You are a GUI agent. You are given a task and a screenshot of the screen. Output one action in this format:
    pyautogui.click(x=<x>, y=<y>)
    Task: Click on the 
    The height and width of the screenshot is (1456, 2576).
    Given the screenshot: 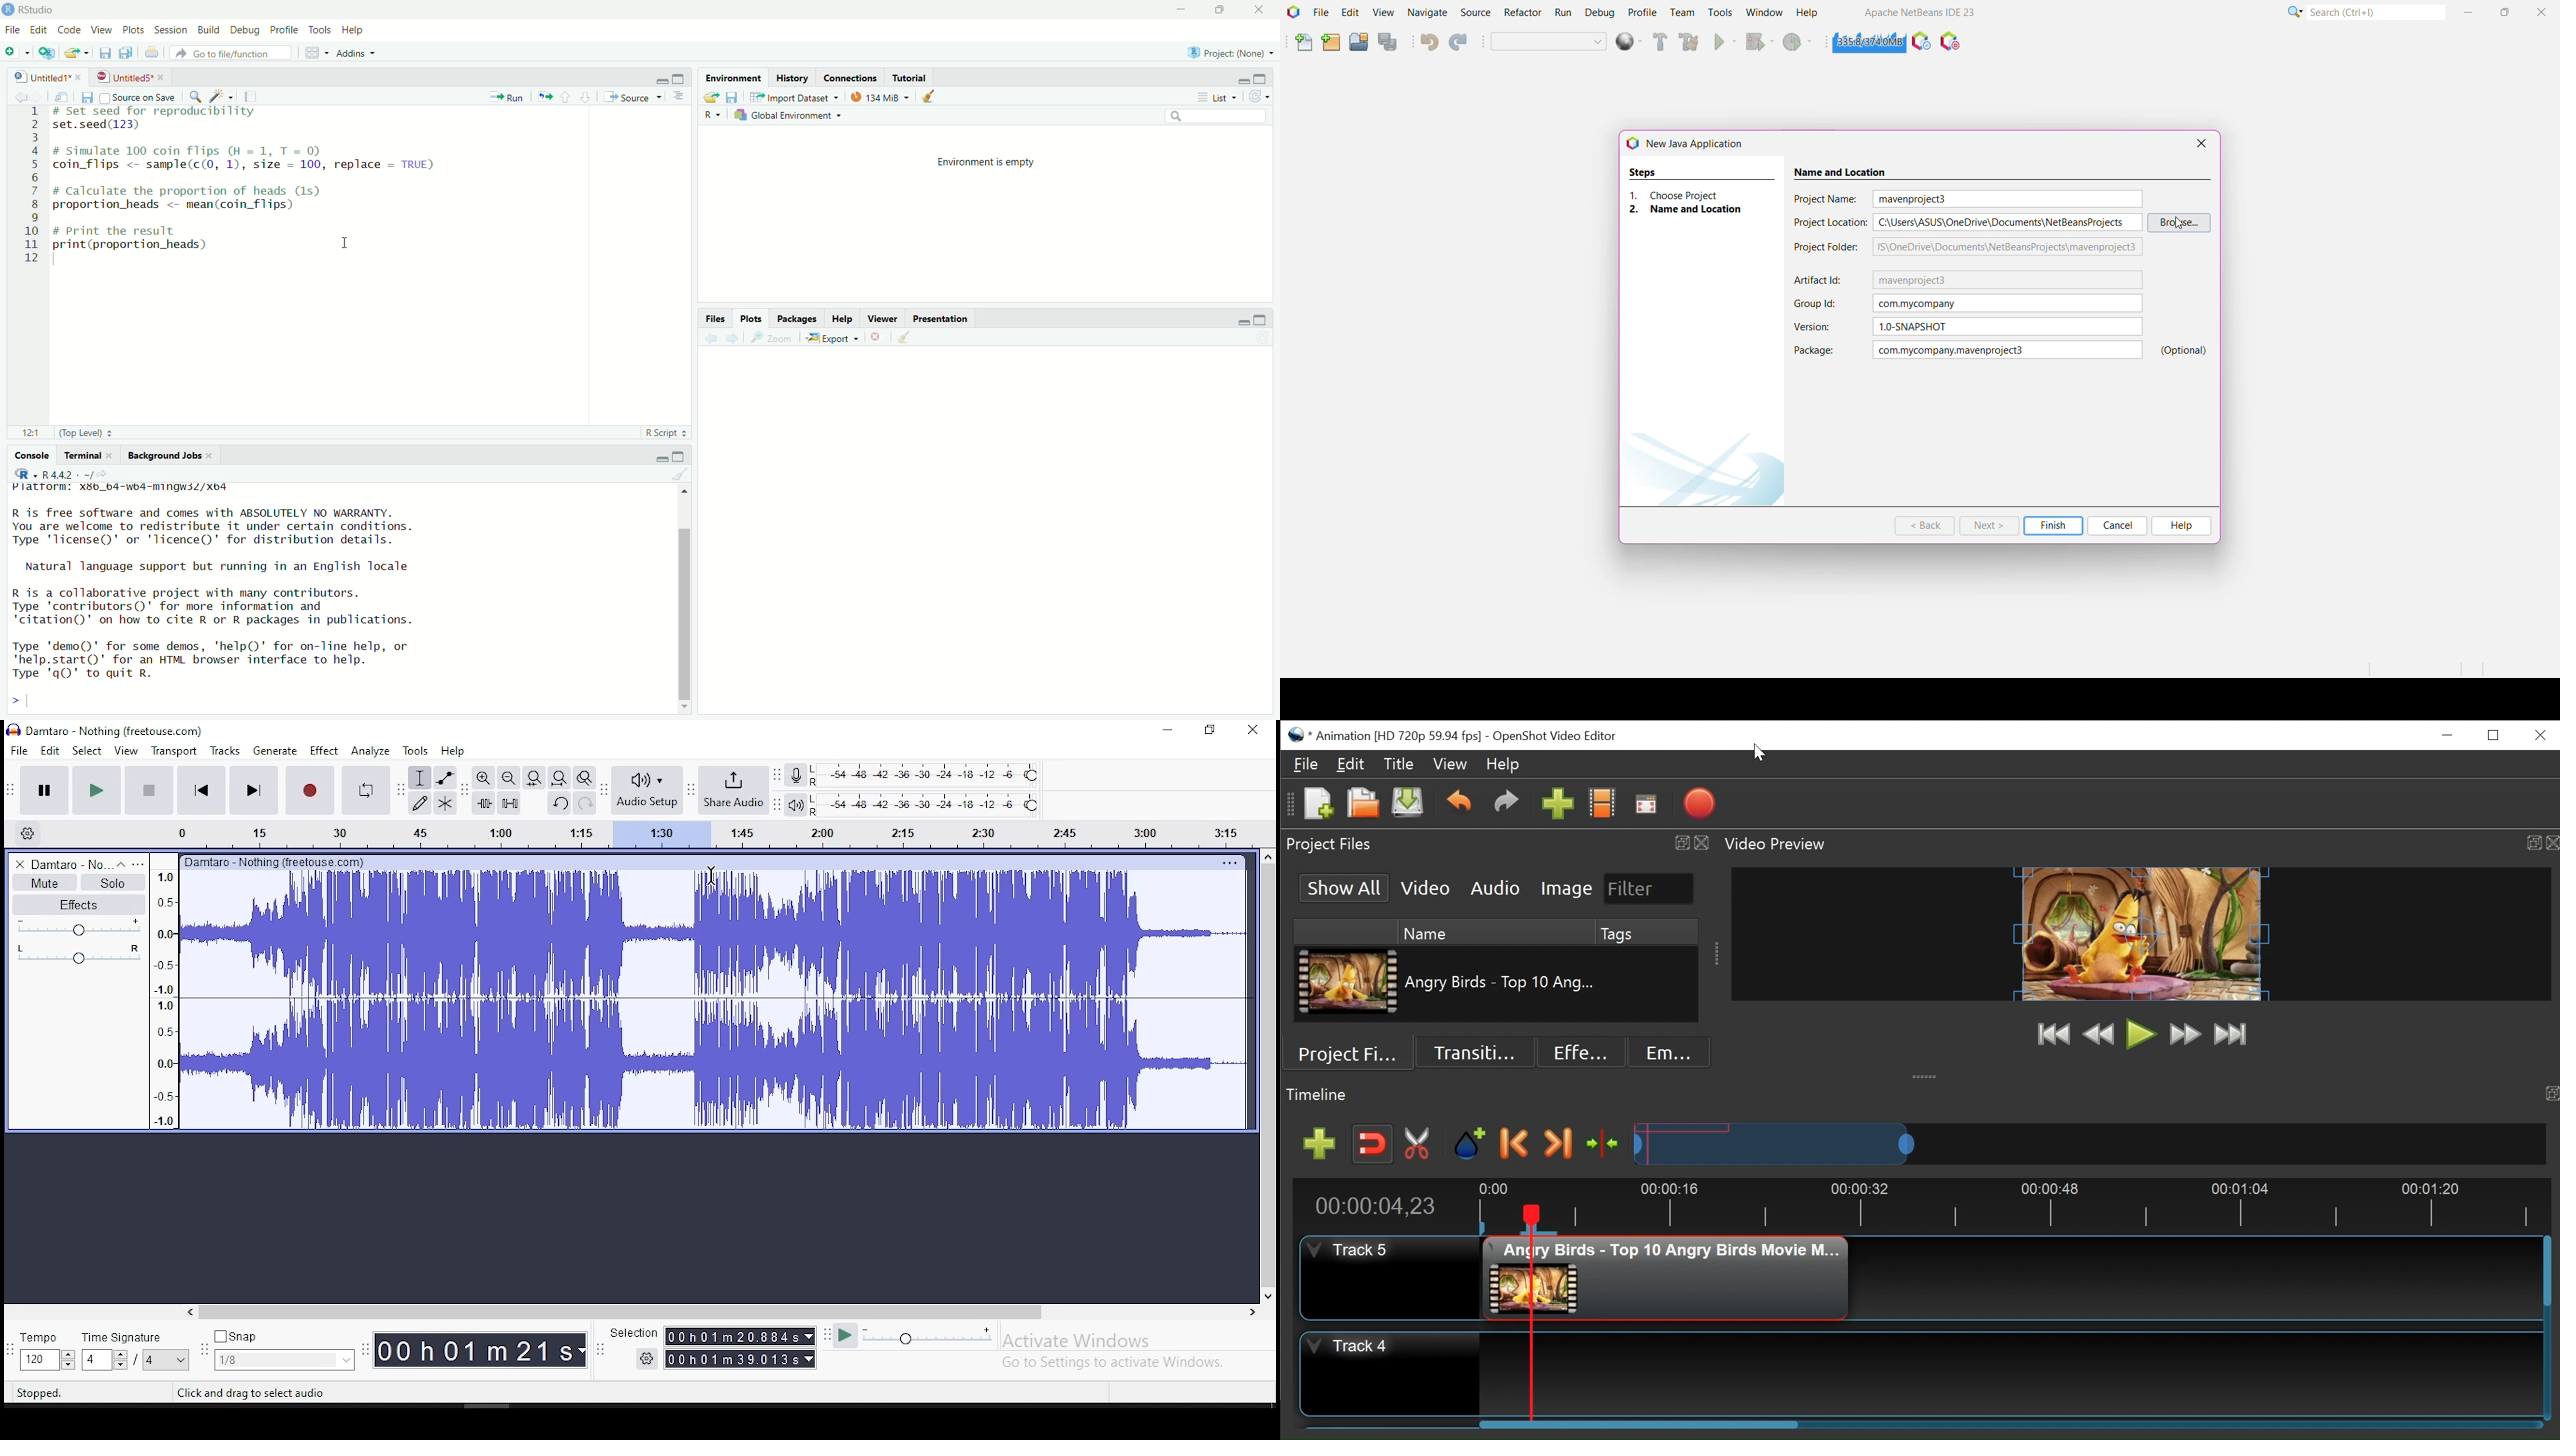 What is the action you would take?
    pyautogui.click(x=690, y=790)
    